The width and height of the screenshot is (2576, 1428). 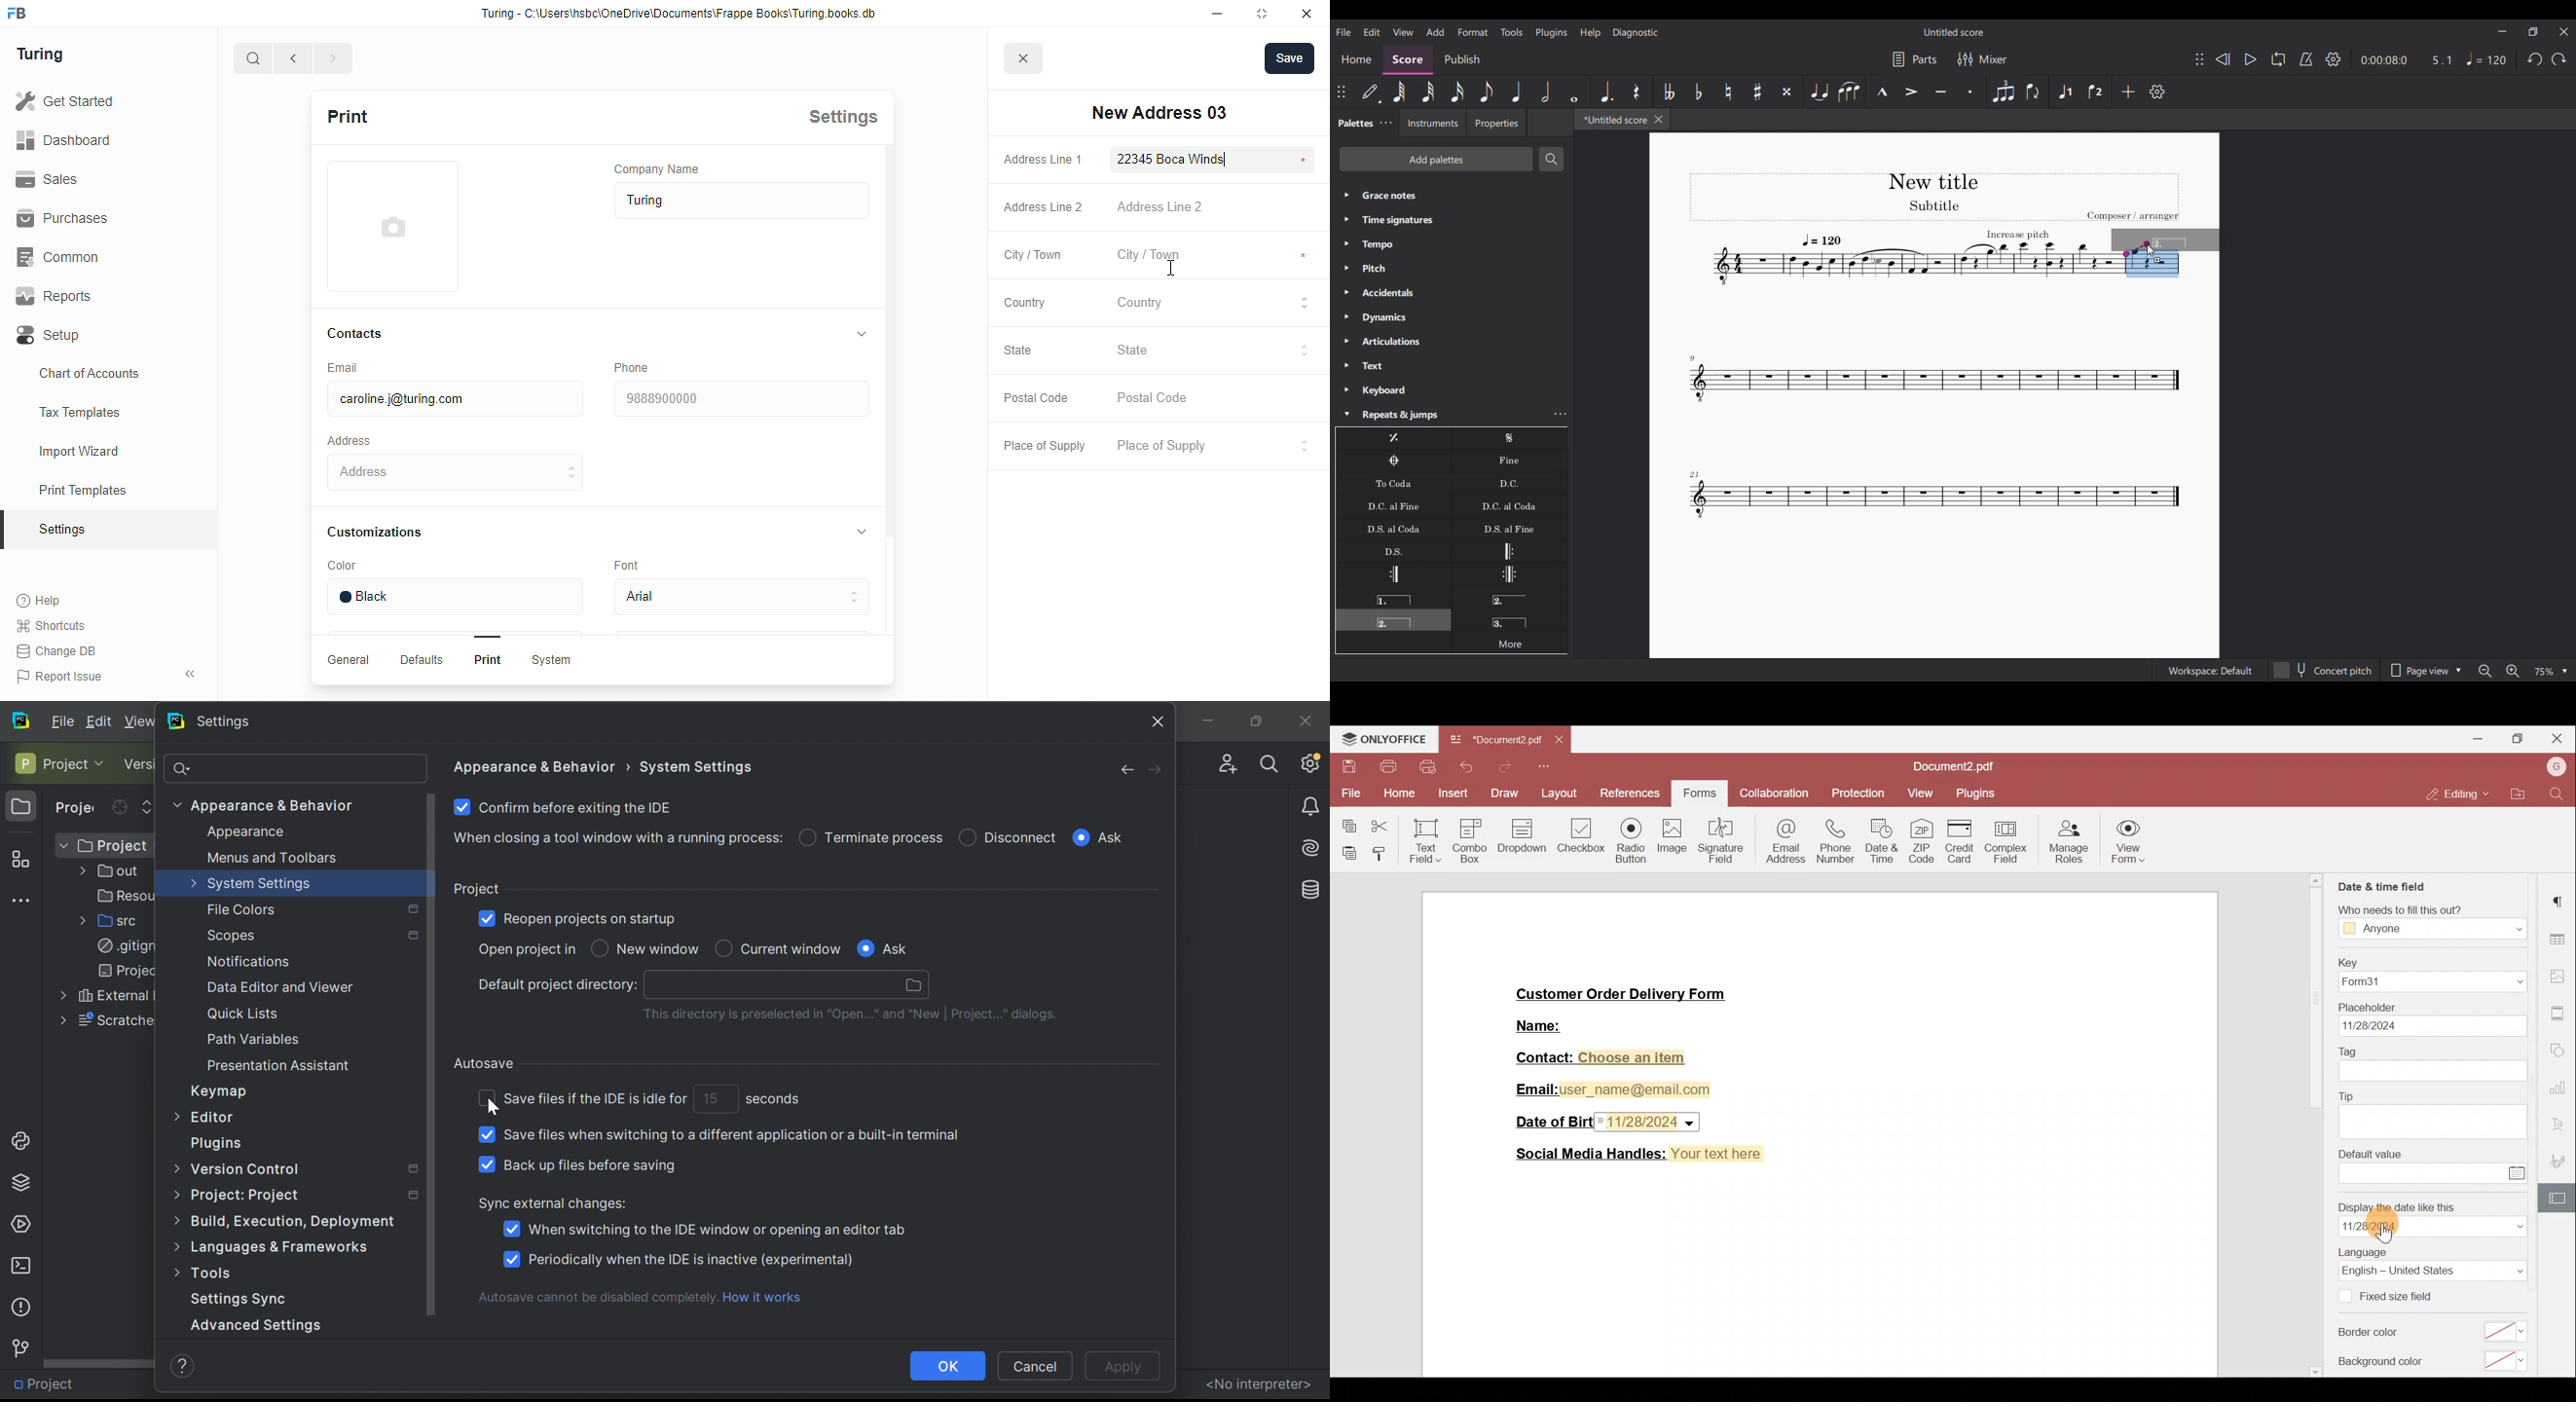 What do you see at coordinates (1946, 767) in the screenshot?
I see `Document2.pdf` at bounding box center [1946, 767].